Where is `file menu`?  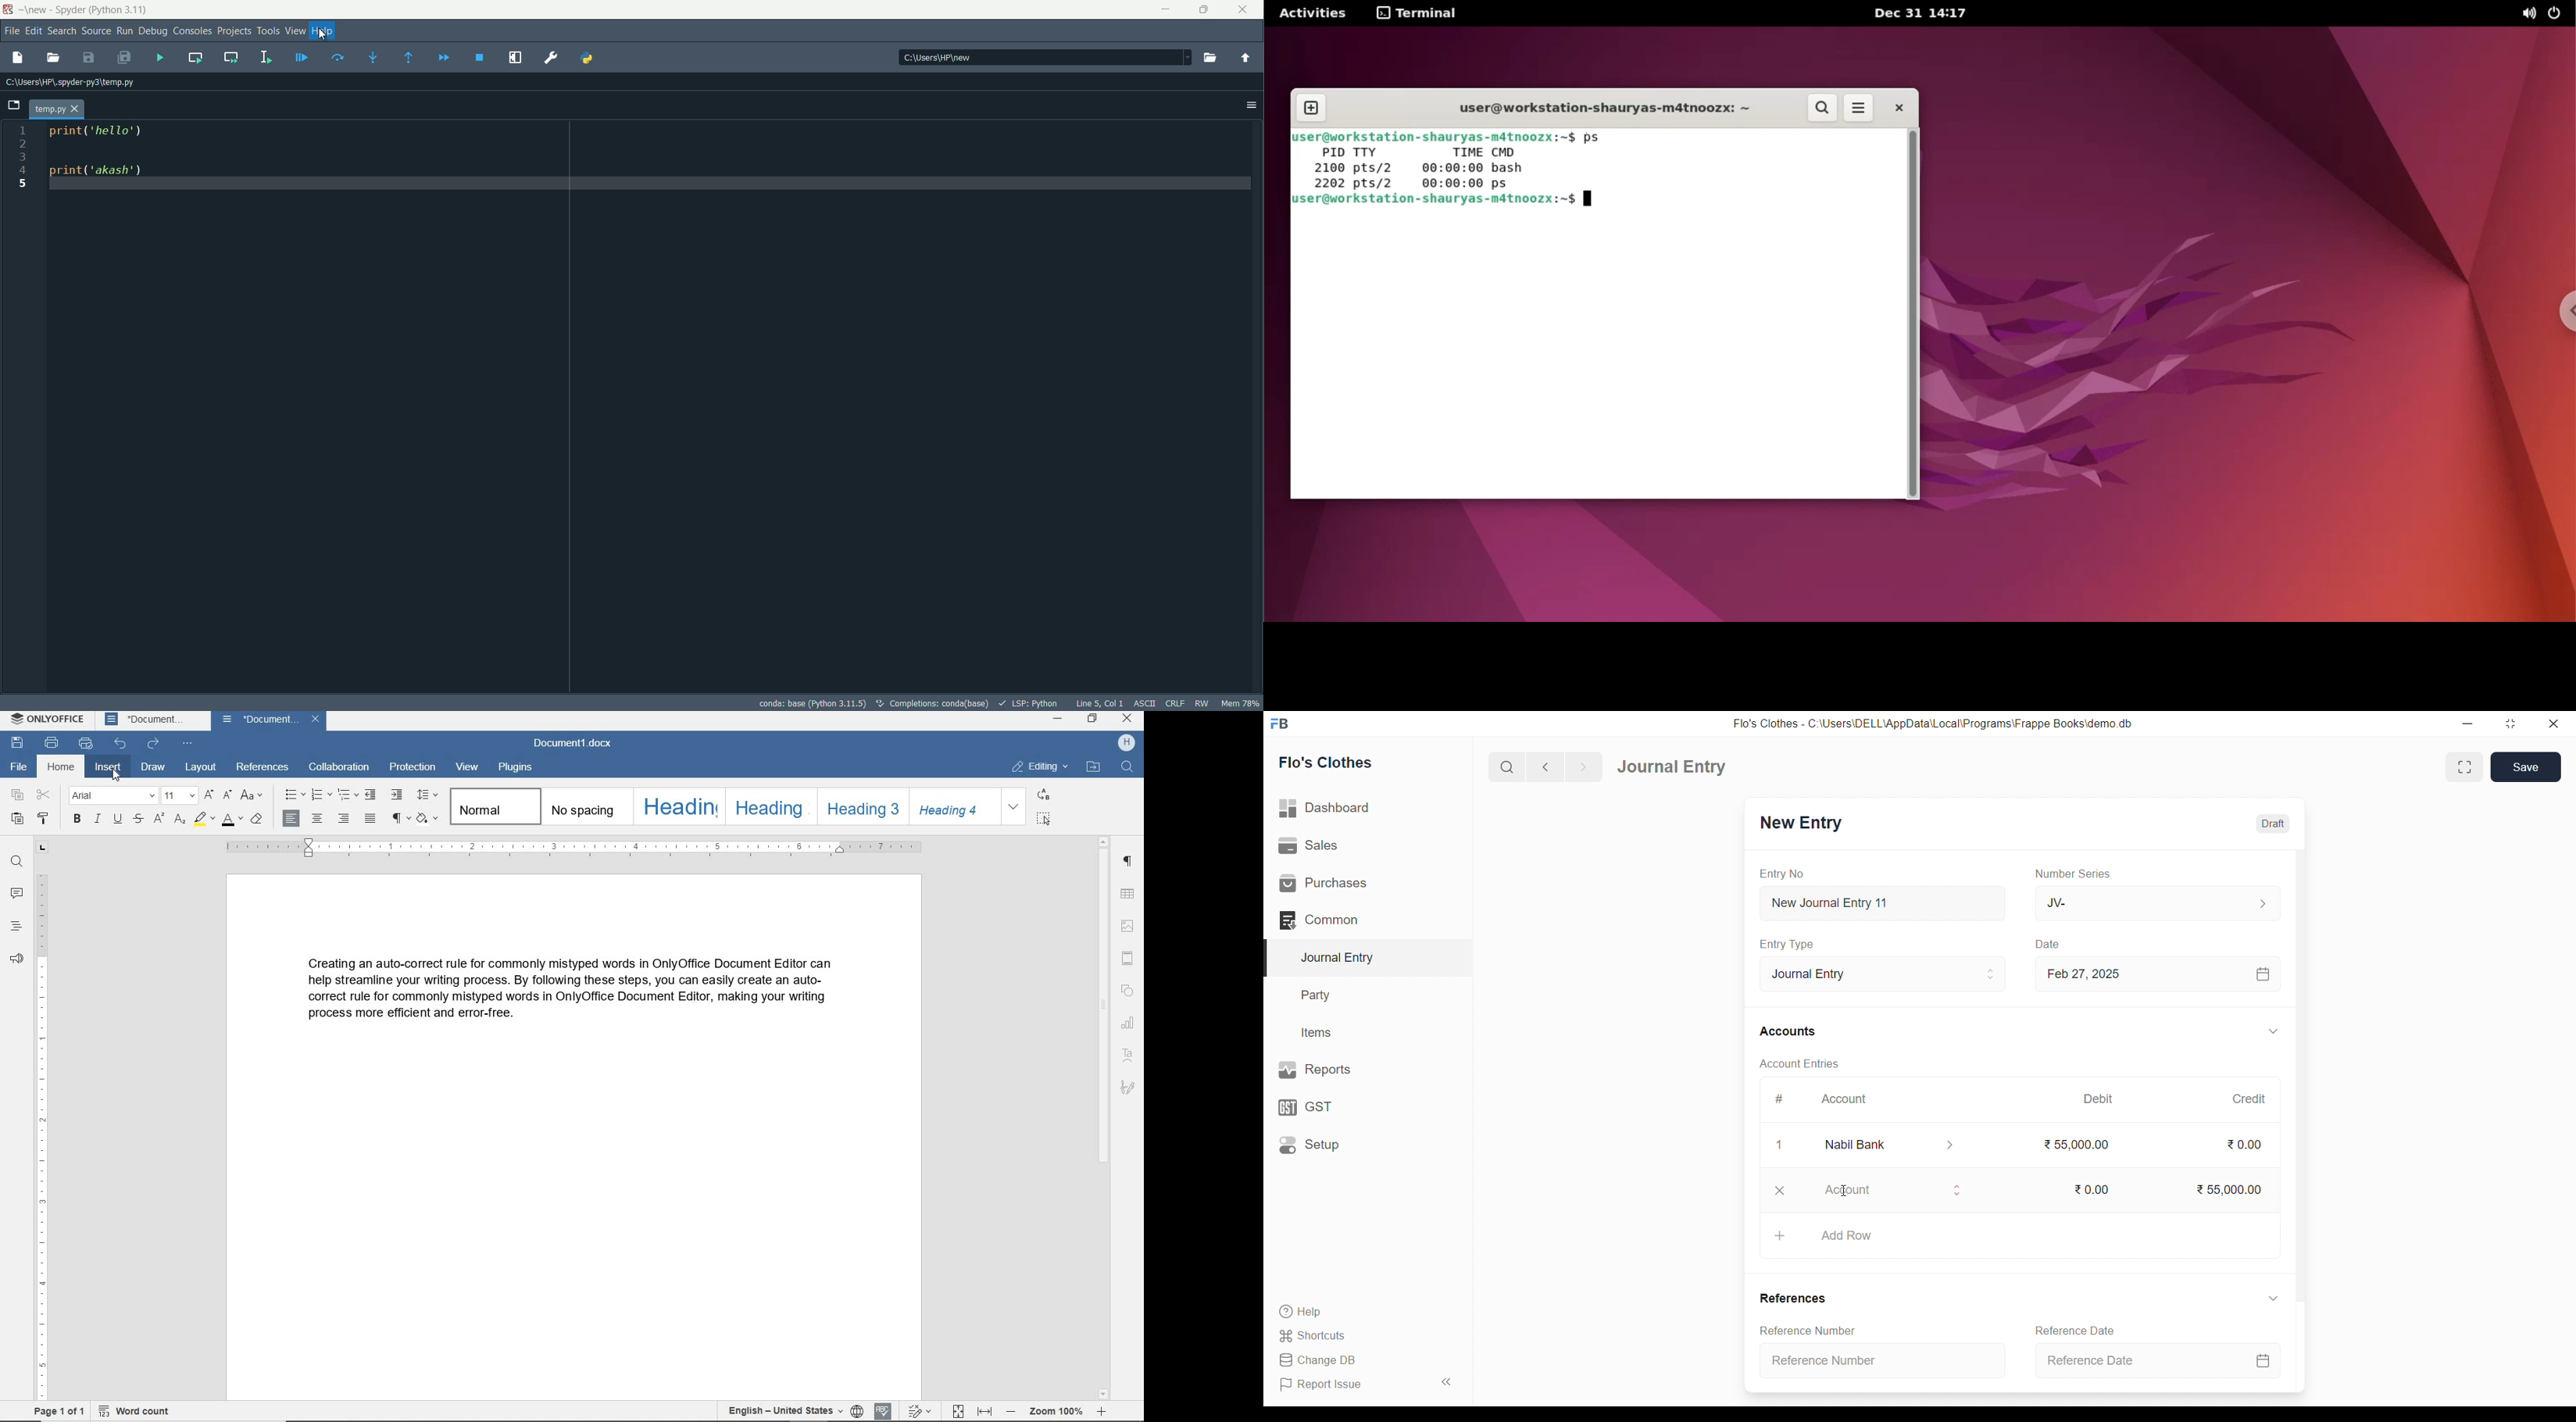
file menu is located at coordinates (12, 30).